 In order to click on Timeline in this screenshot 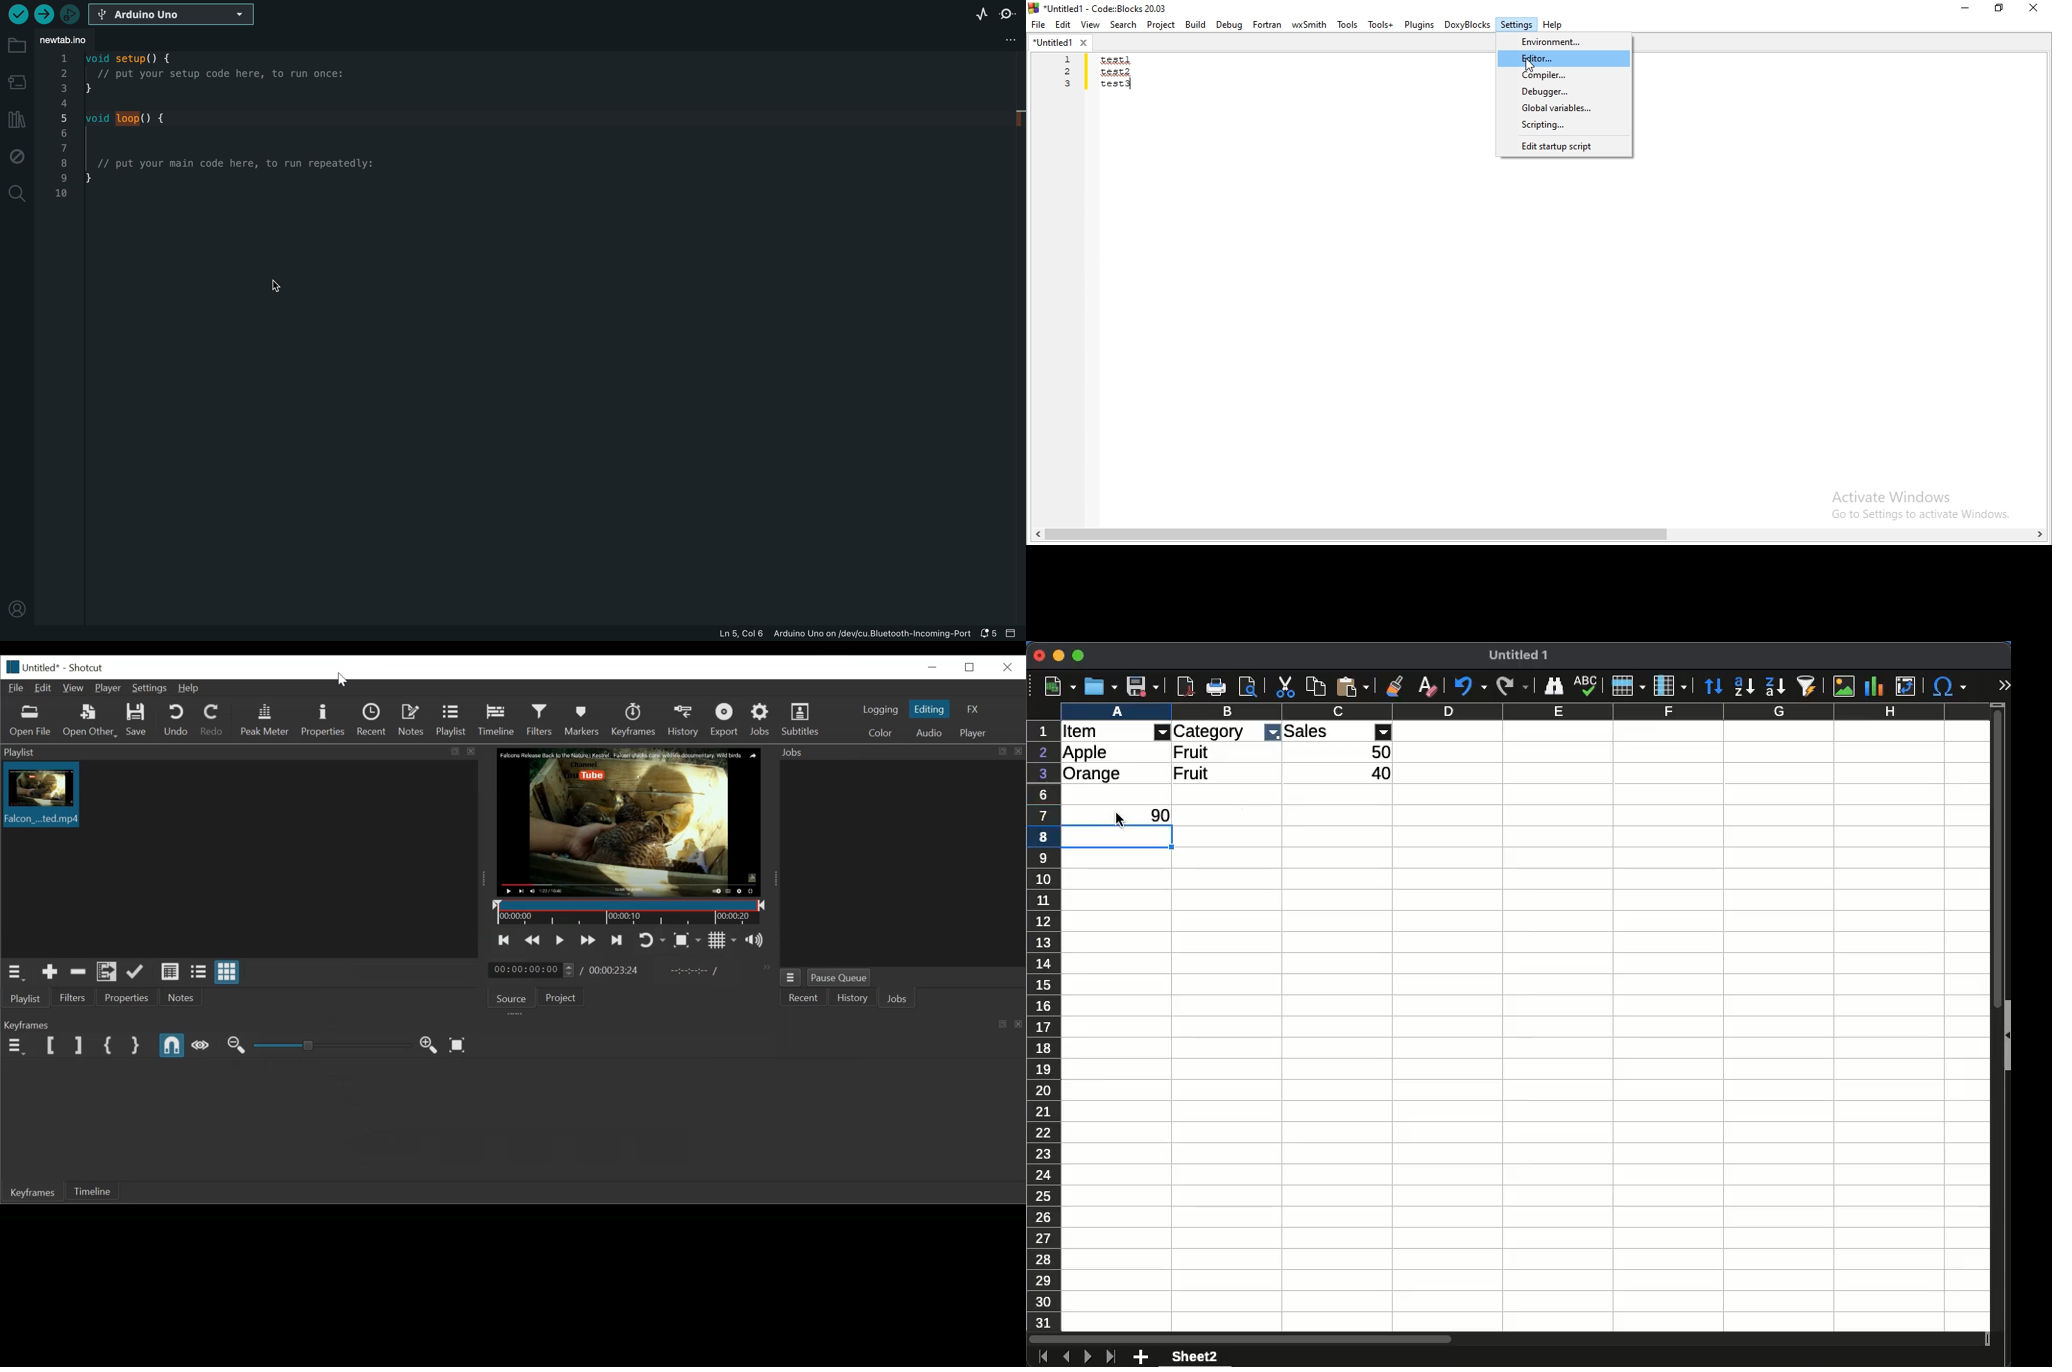, I will do `click(97, 1191)`.